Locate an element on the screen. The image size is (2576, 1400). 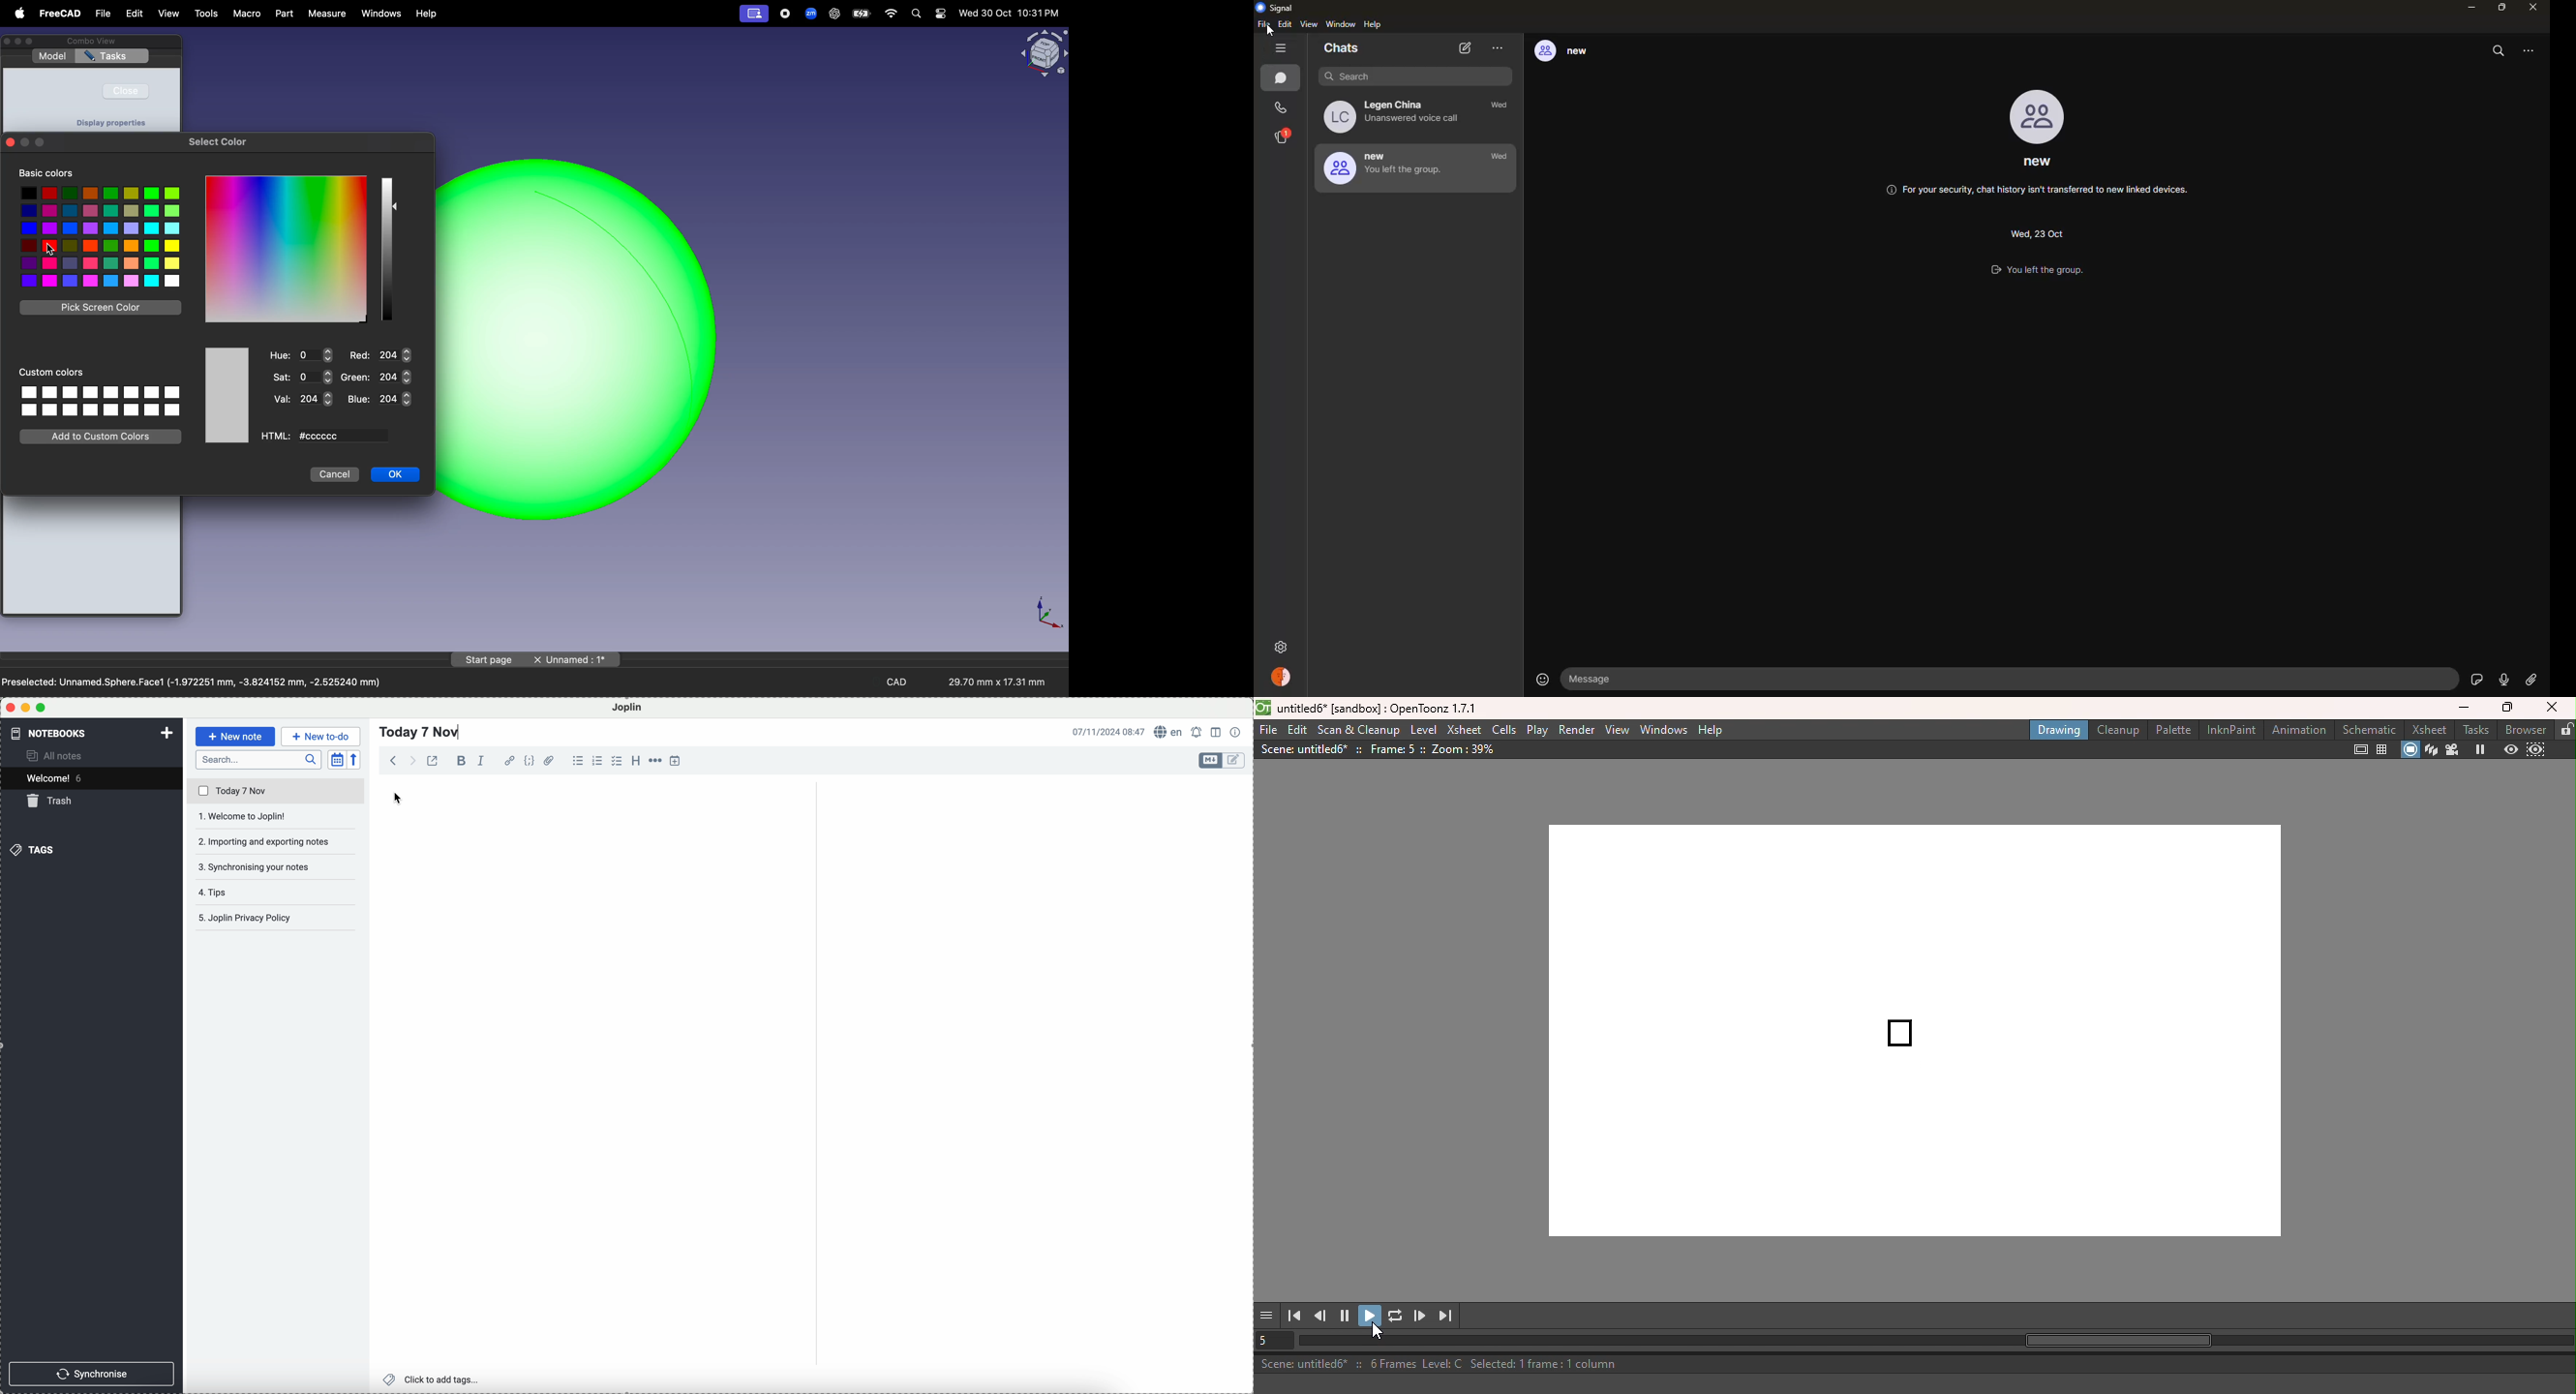
settings is located at coordinates (1283, 644).